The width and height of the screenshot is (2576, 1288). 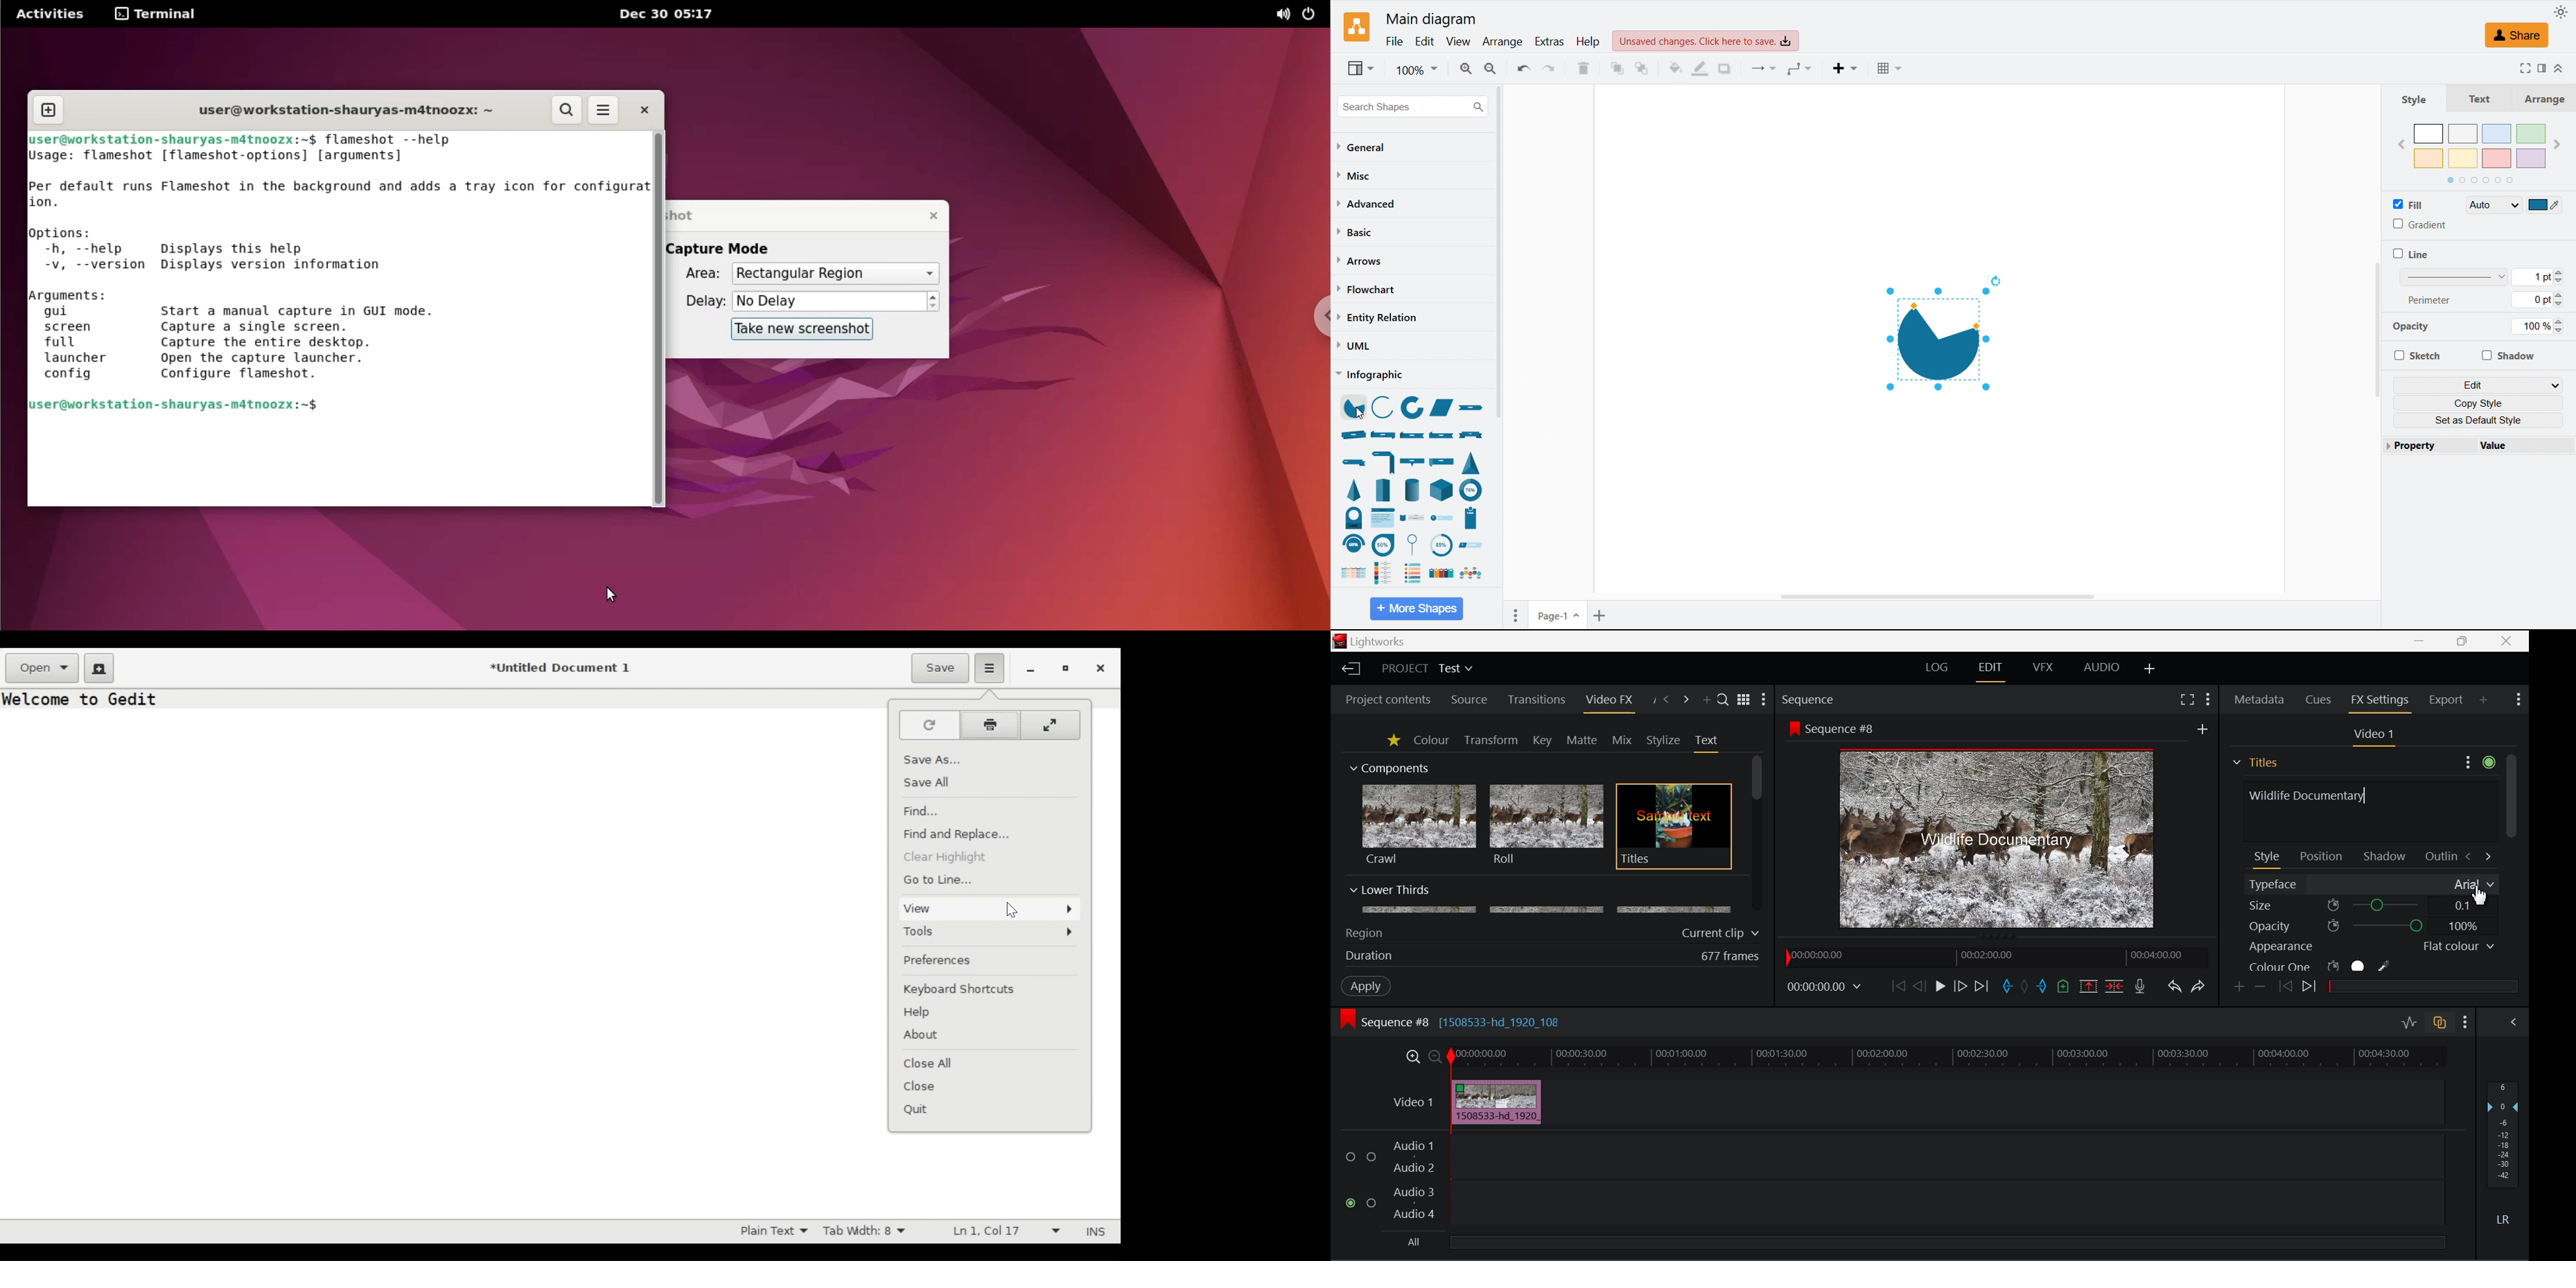 I want to click on Region, so click(x=1364, y=933).